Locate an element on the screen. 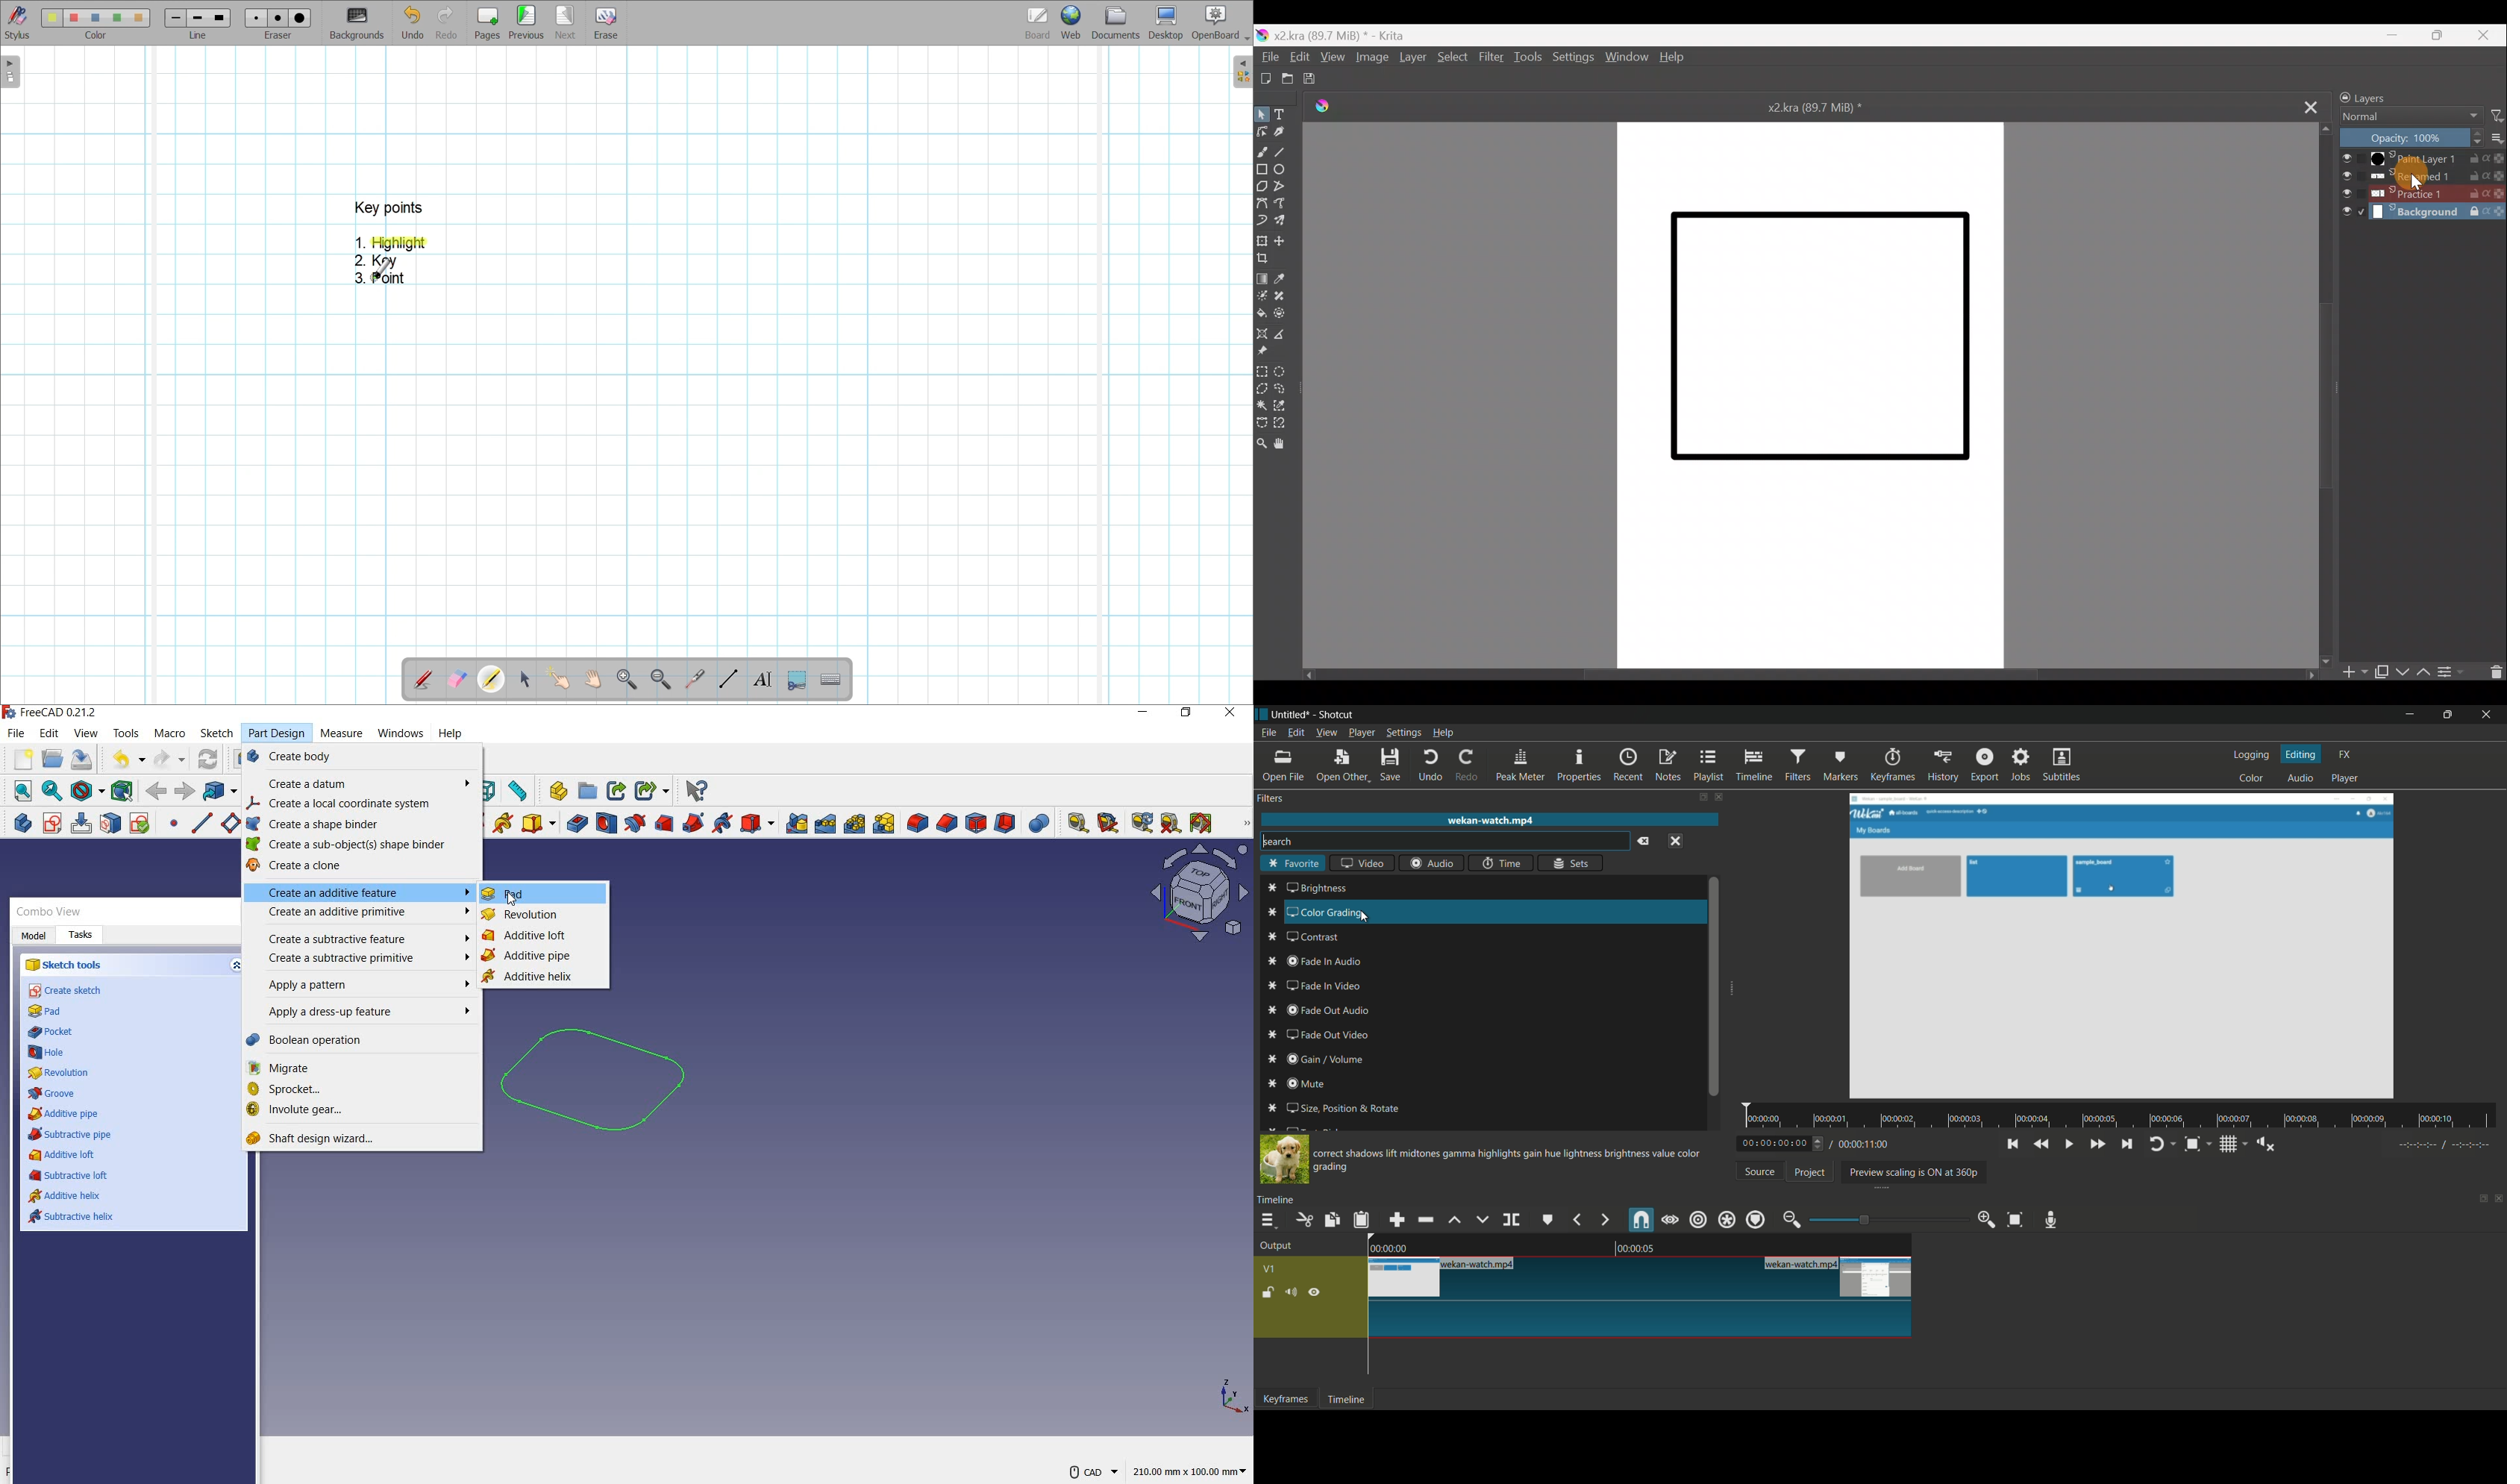  fit all is located at coordinates (21, 791).